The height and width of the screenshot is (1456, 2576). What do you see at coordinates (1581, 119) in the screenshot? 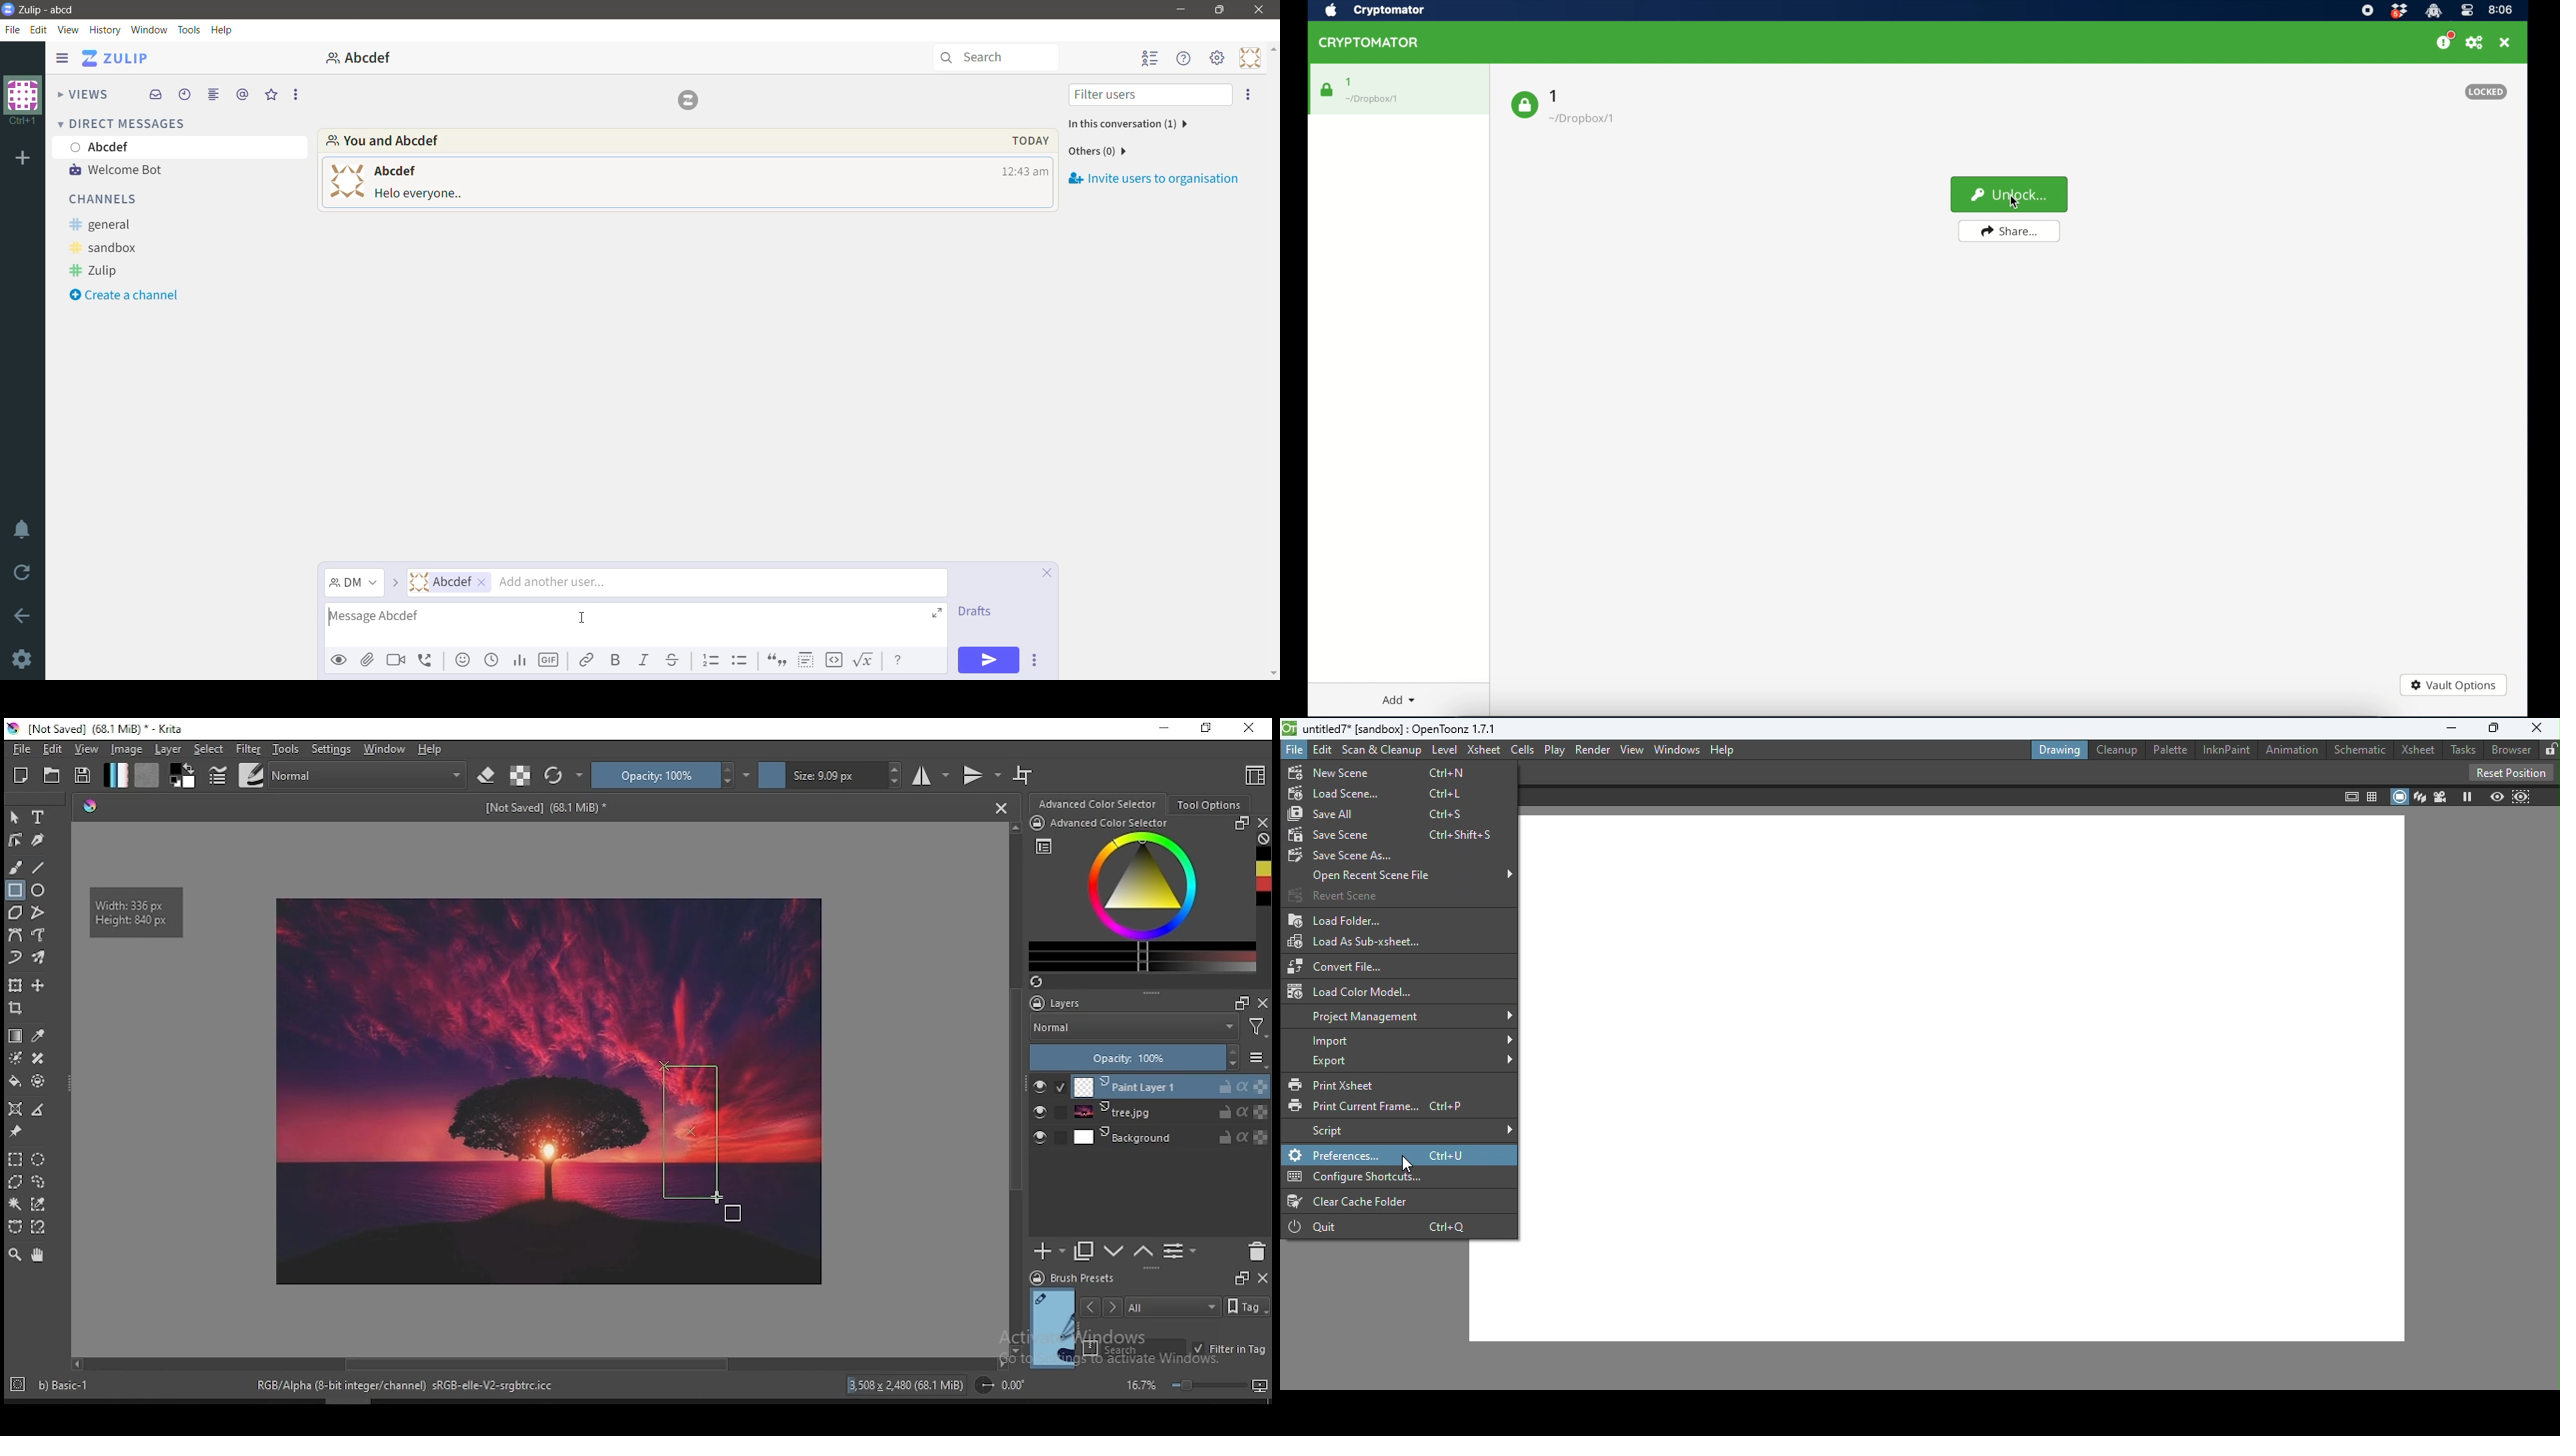
I see `location` at bounding box center [1581, 119].